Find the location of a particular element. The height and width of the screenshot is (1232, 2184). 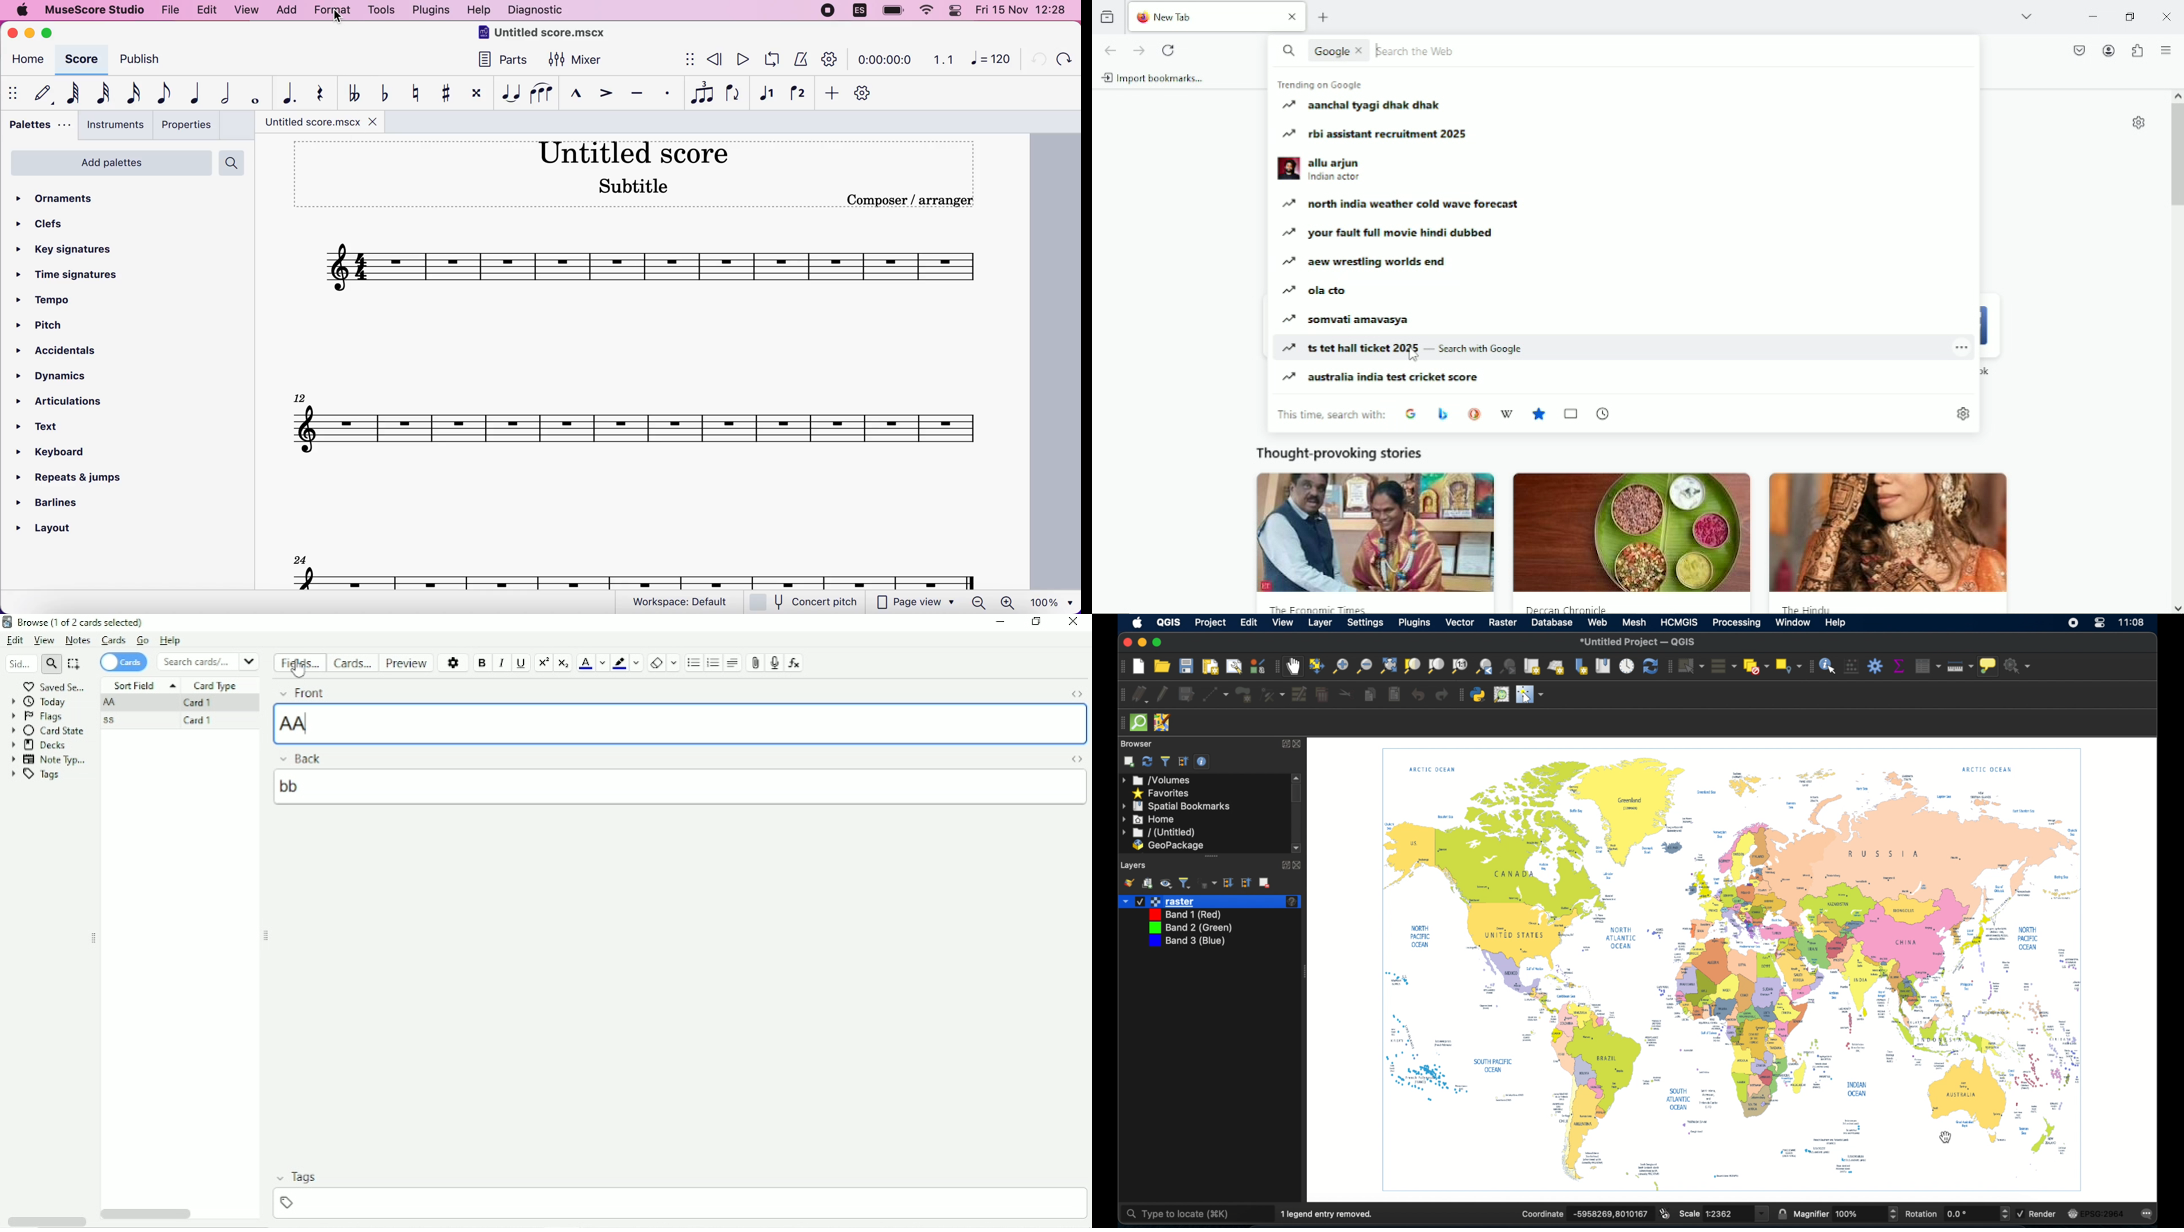

slur is located at coordinates (541, 93).